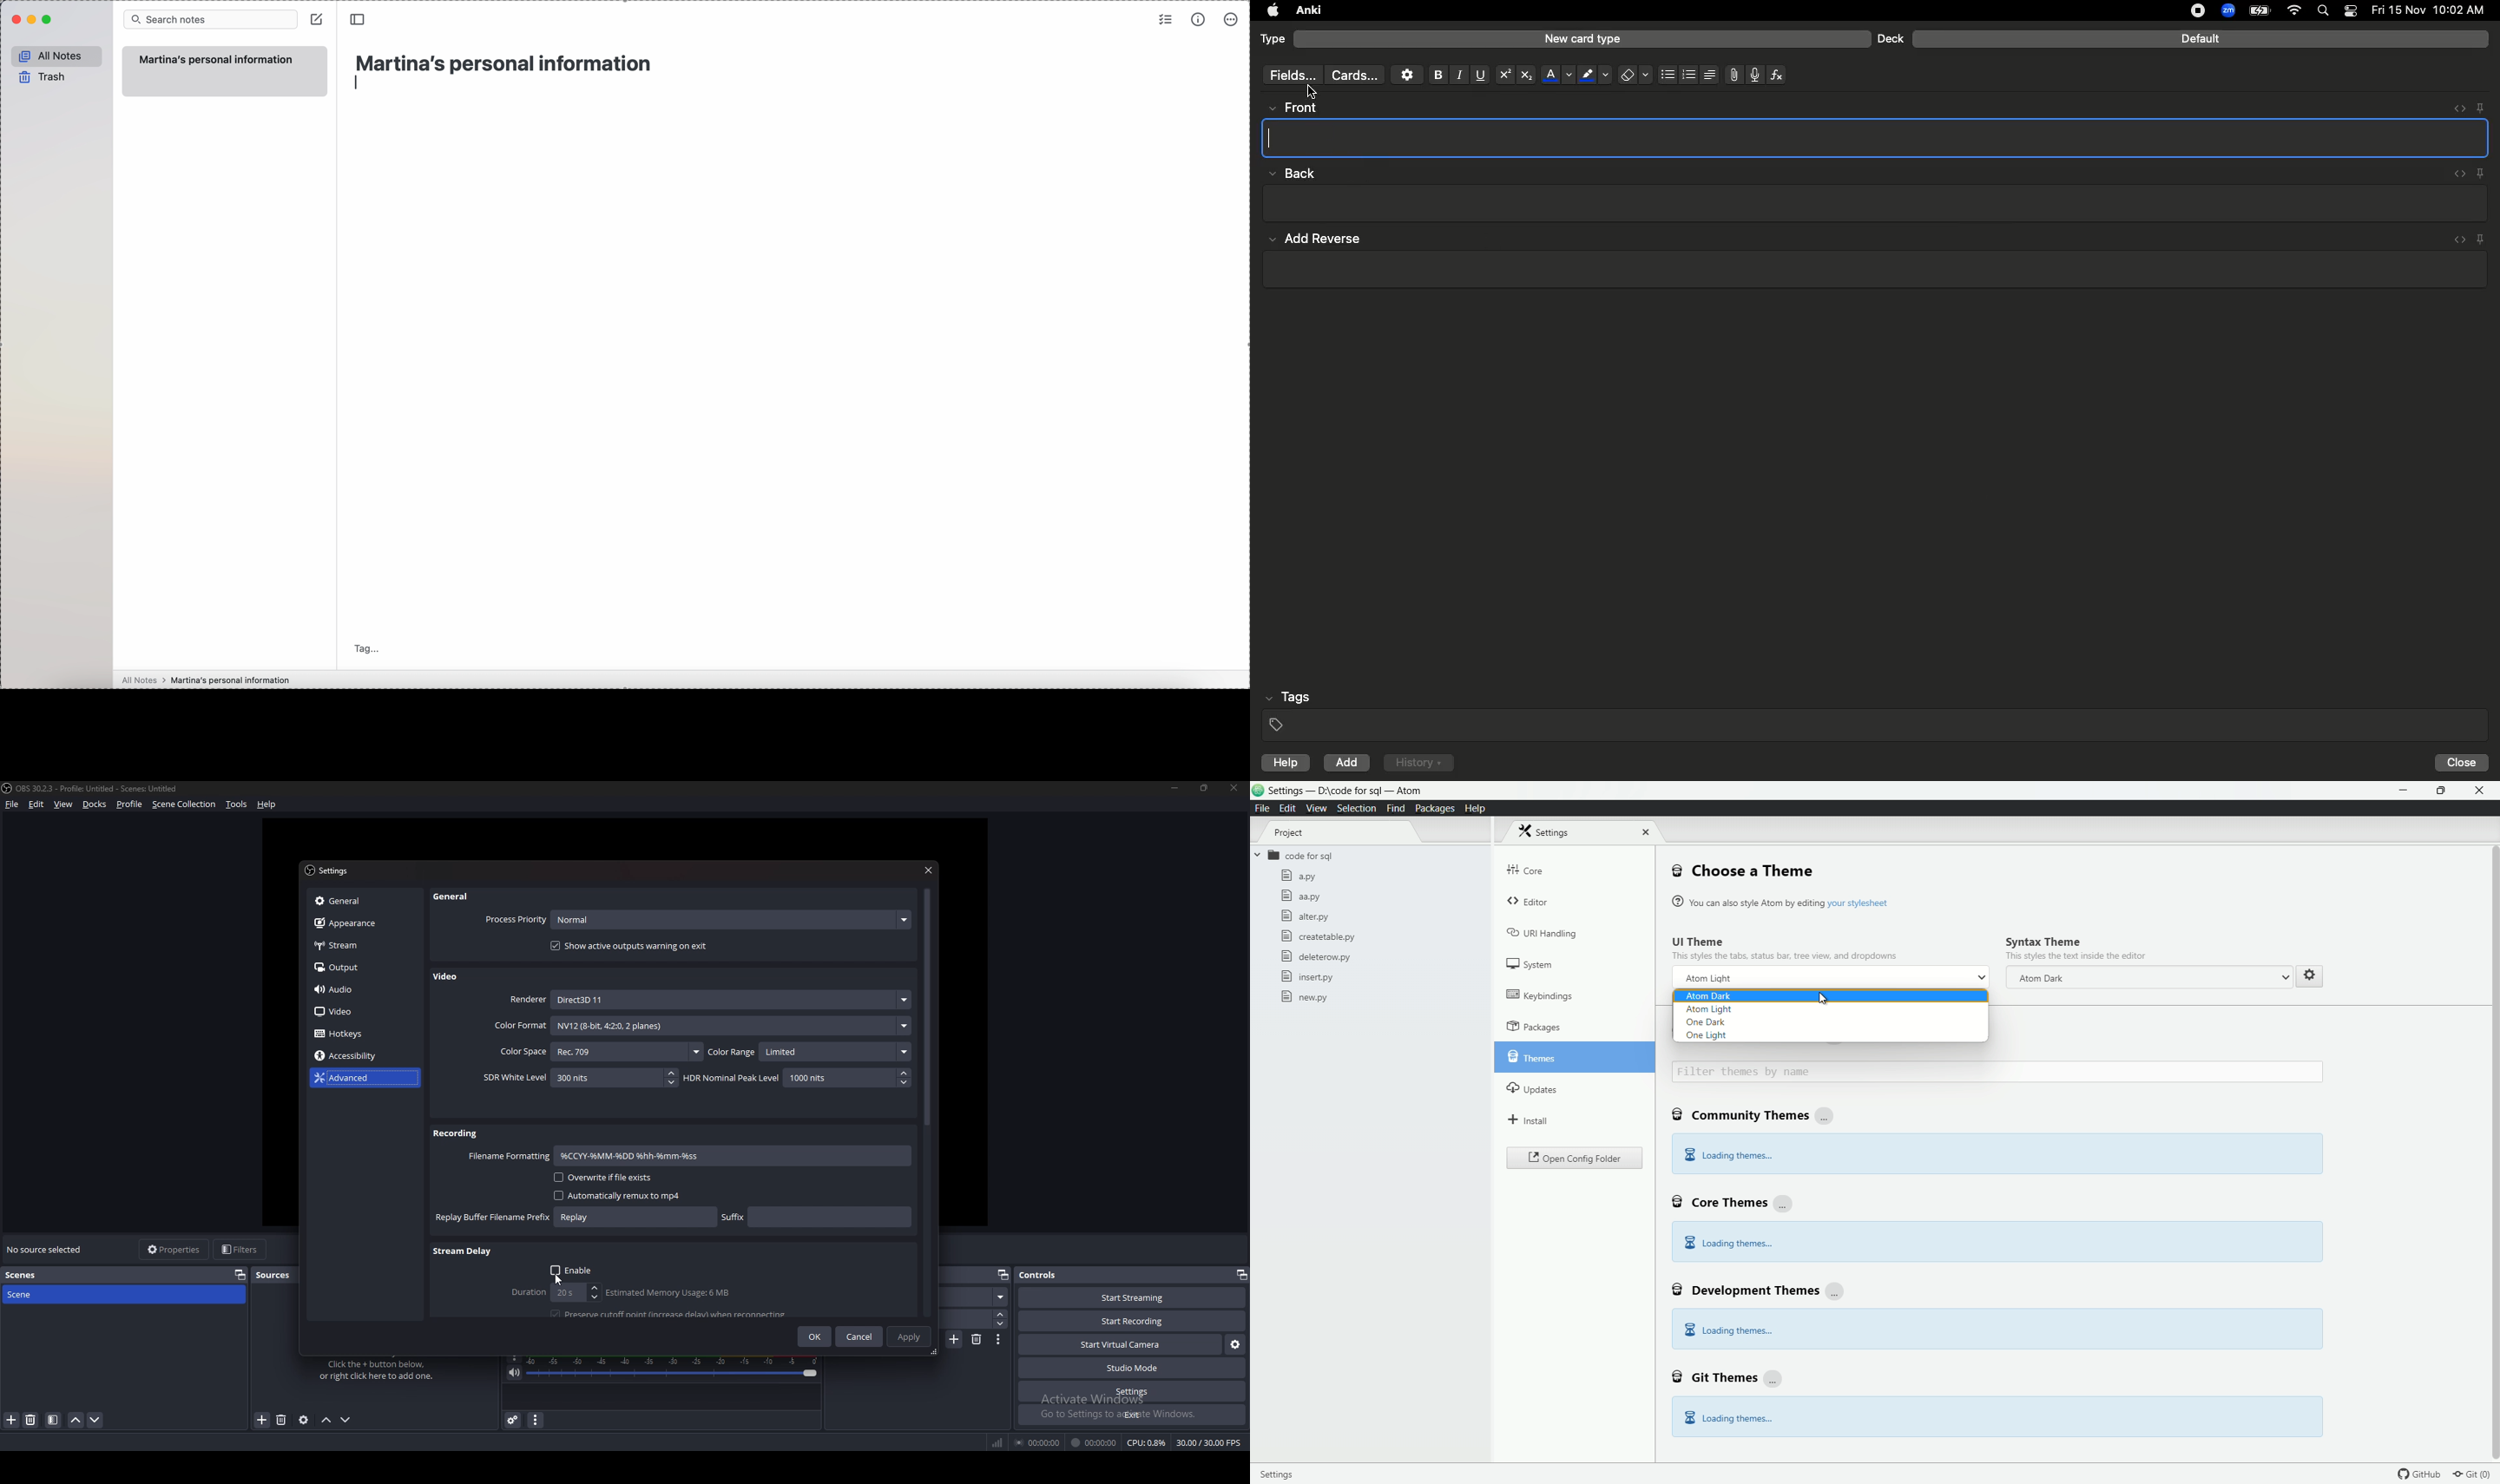 The height and width of the screenshot is (1484, 2520). I want to click on Zoom, so click(2227, 11).